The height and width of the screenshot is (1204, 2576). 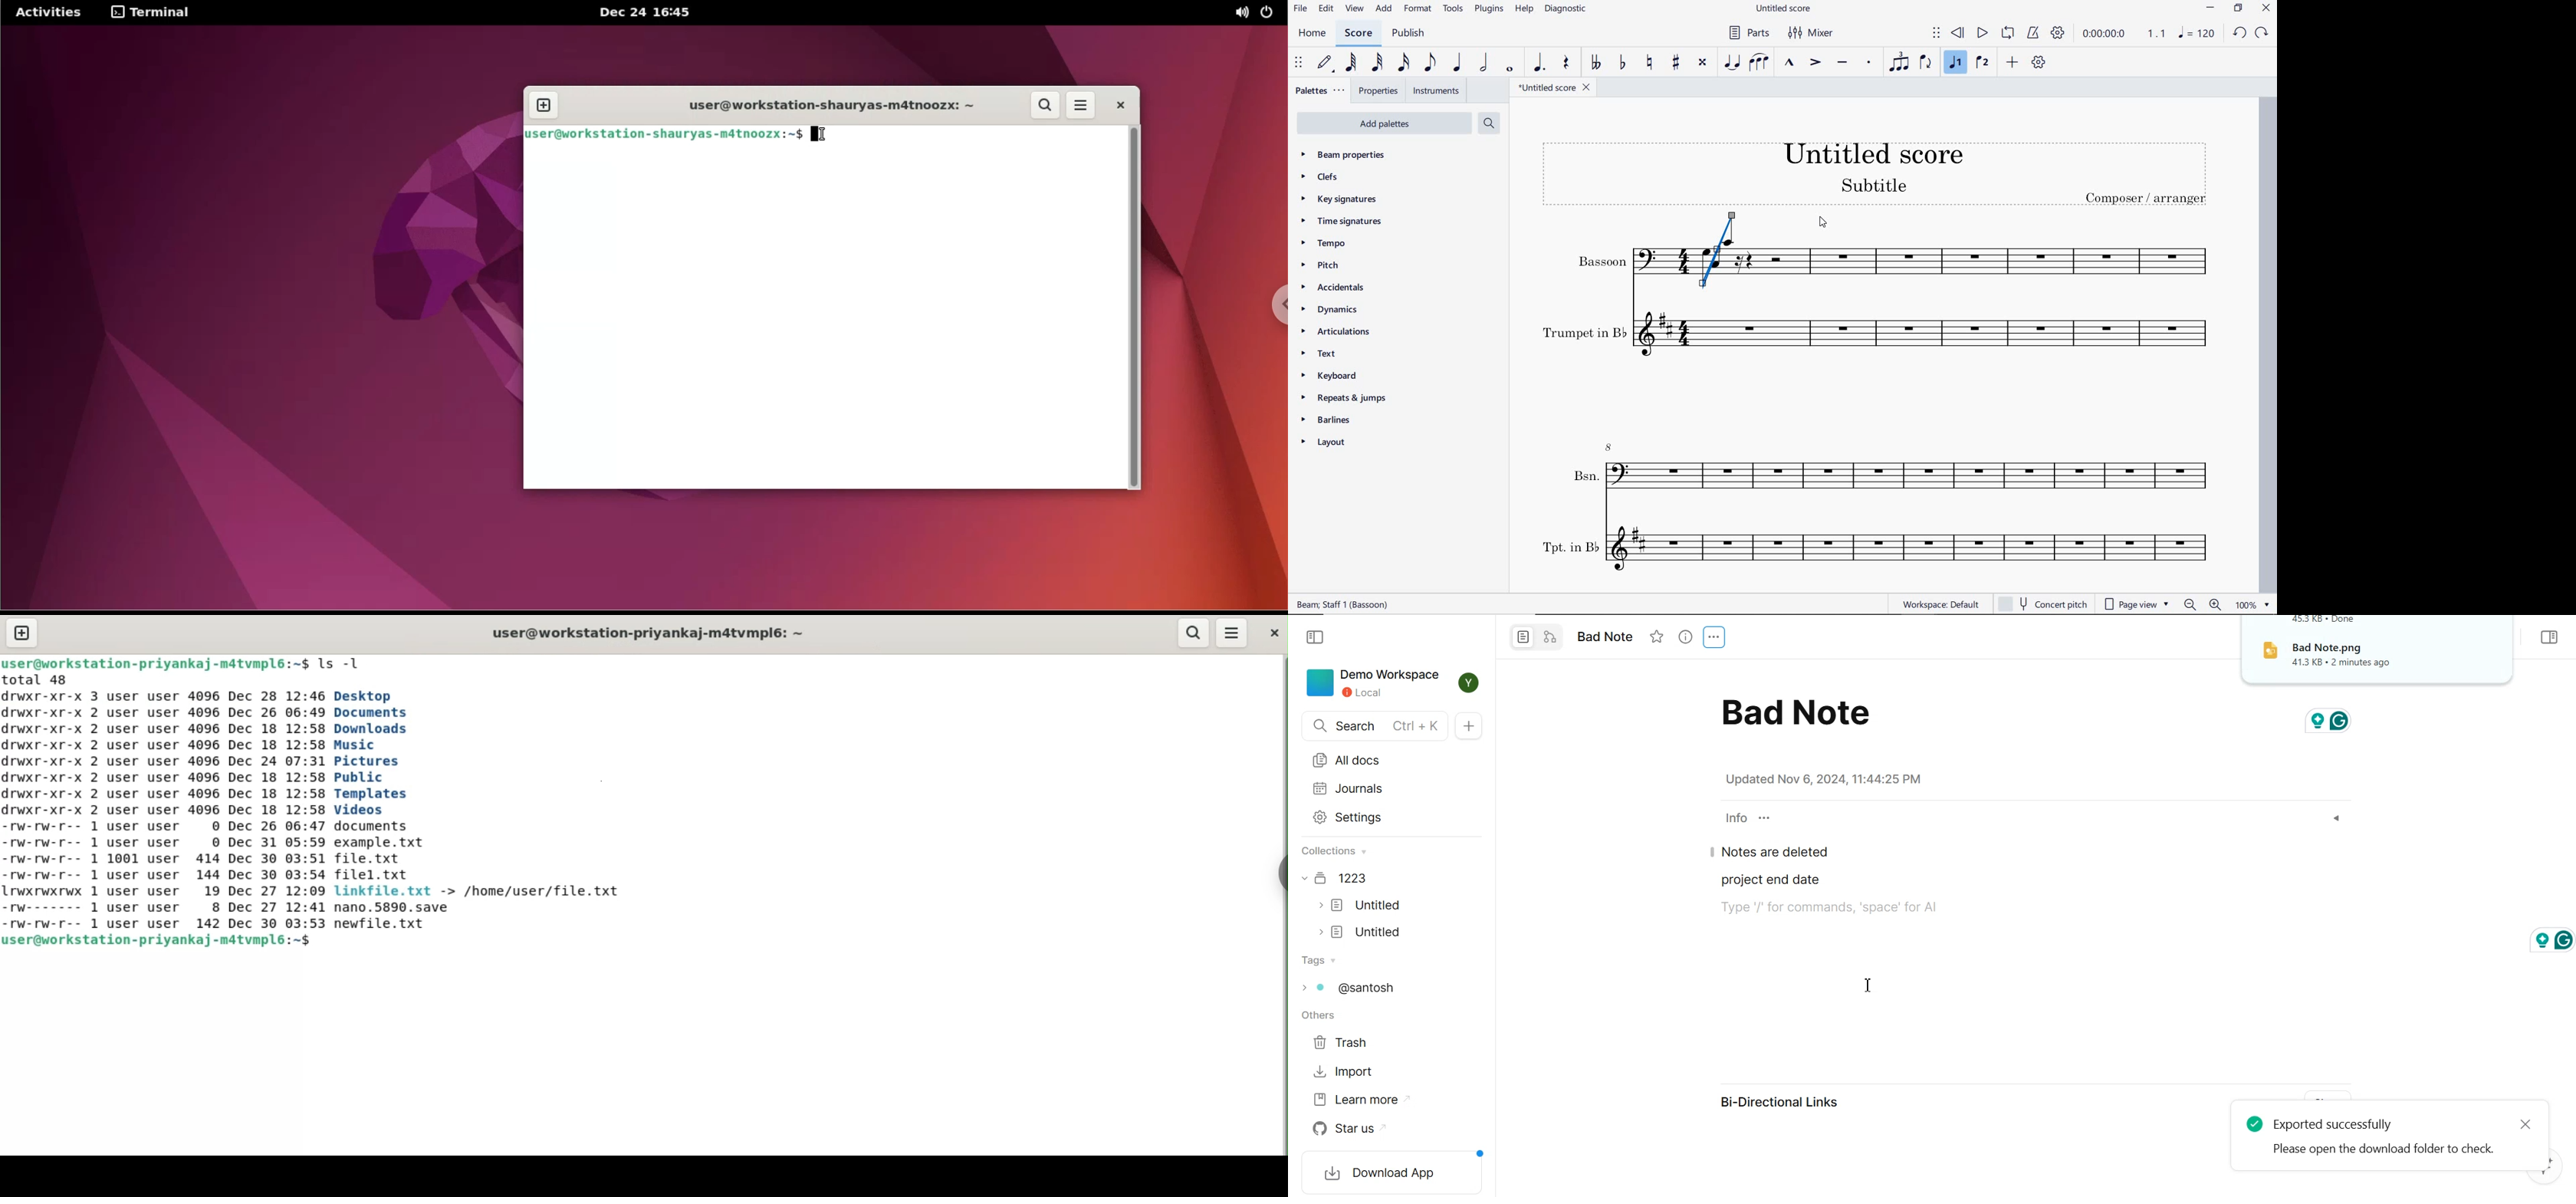 What do you see at coordinates (1352, 63) in the screenshot?
I see `64th note` at bounding box center [1352, 63].